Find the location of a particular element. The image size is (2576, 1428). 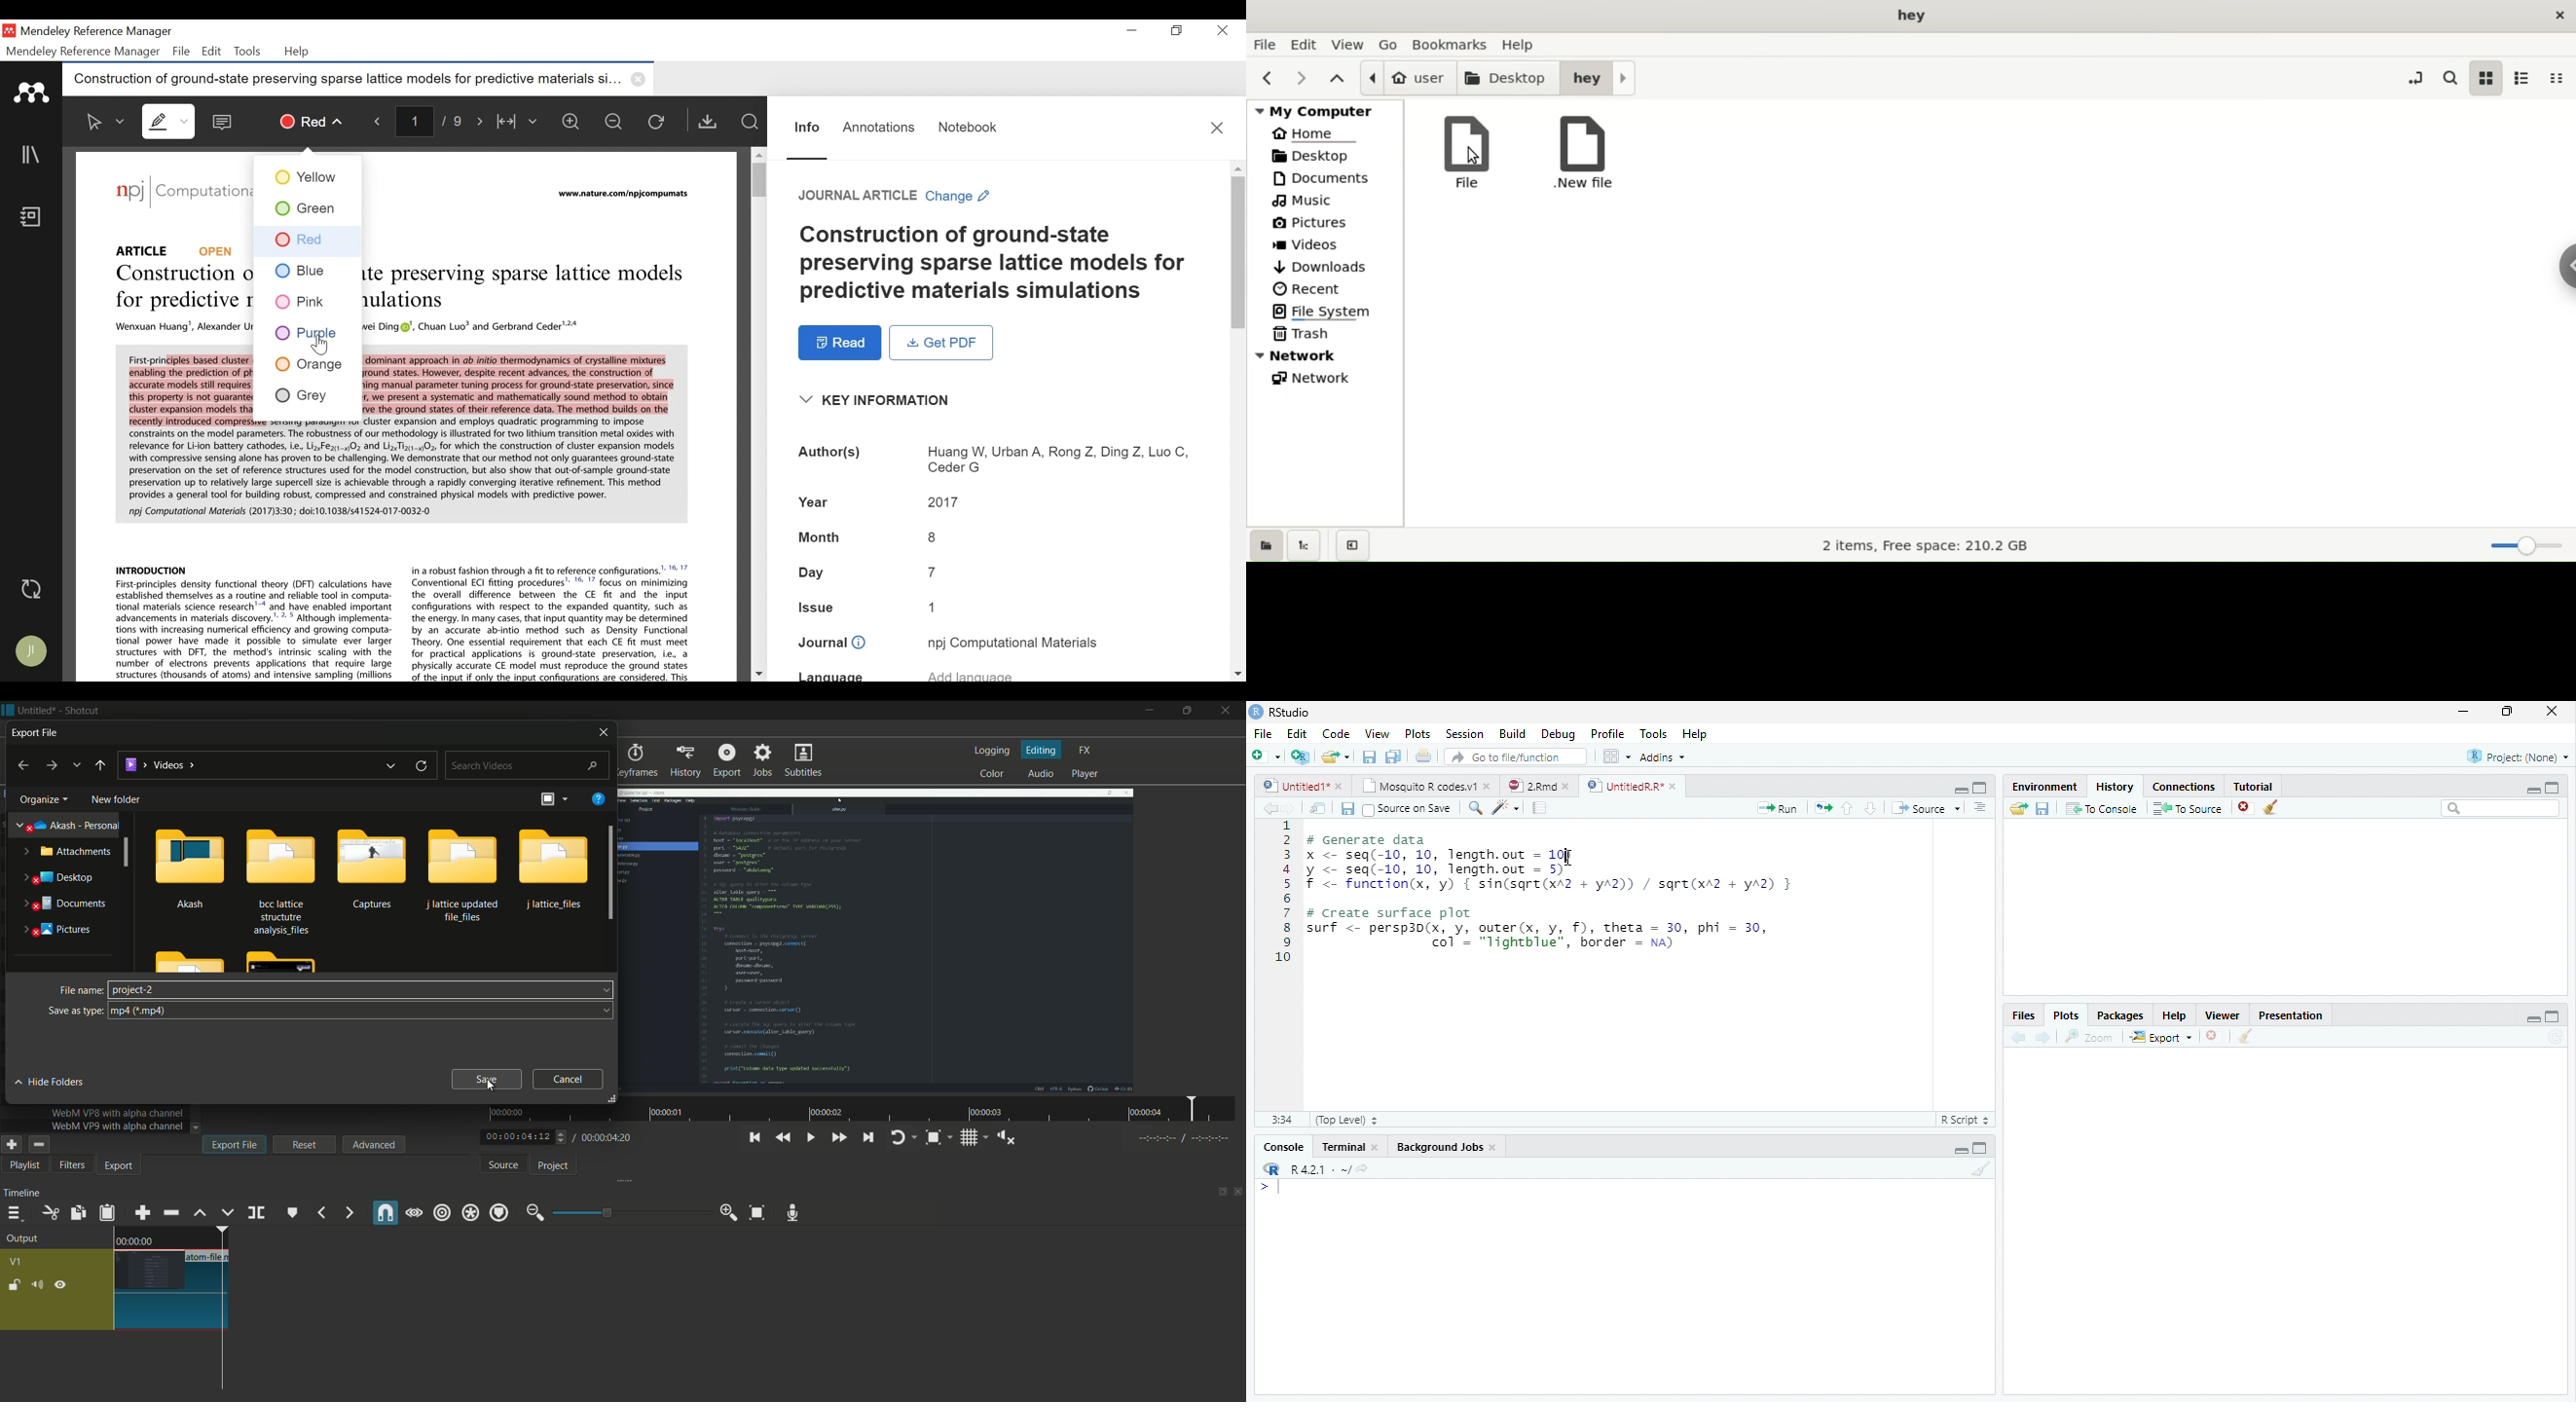

Line numbers is located at coordinates (1284, 893).